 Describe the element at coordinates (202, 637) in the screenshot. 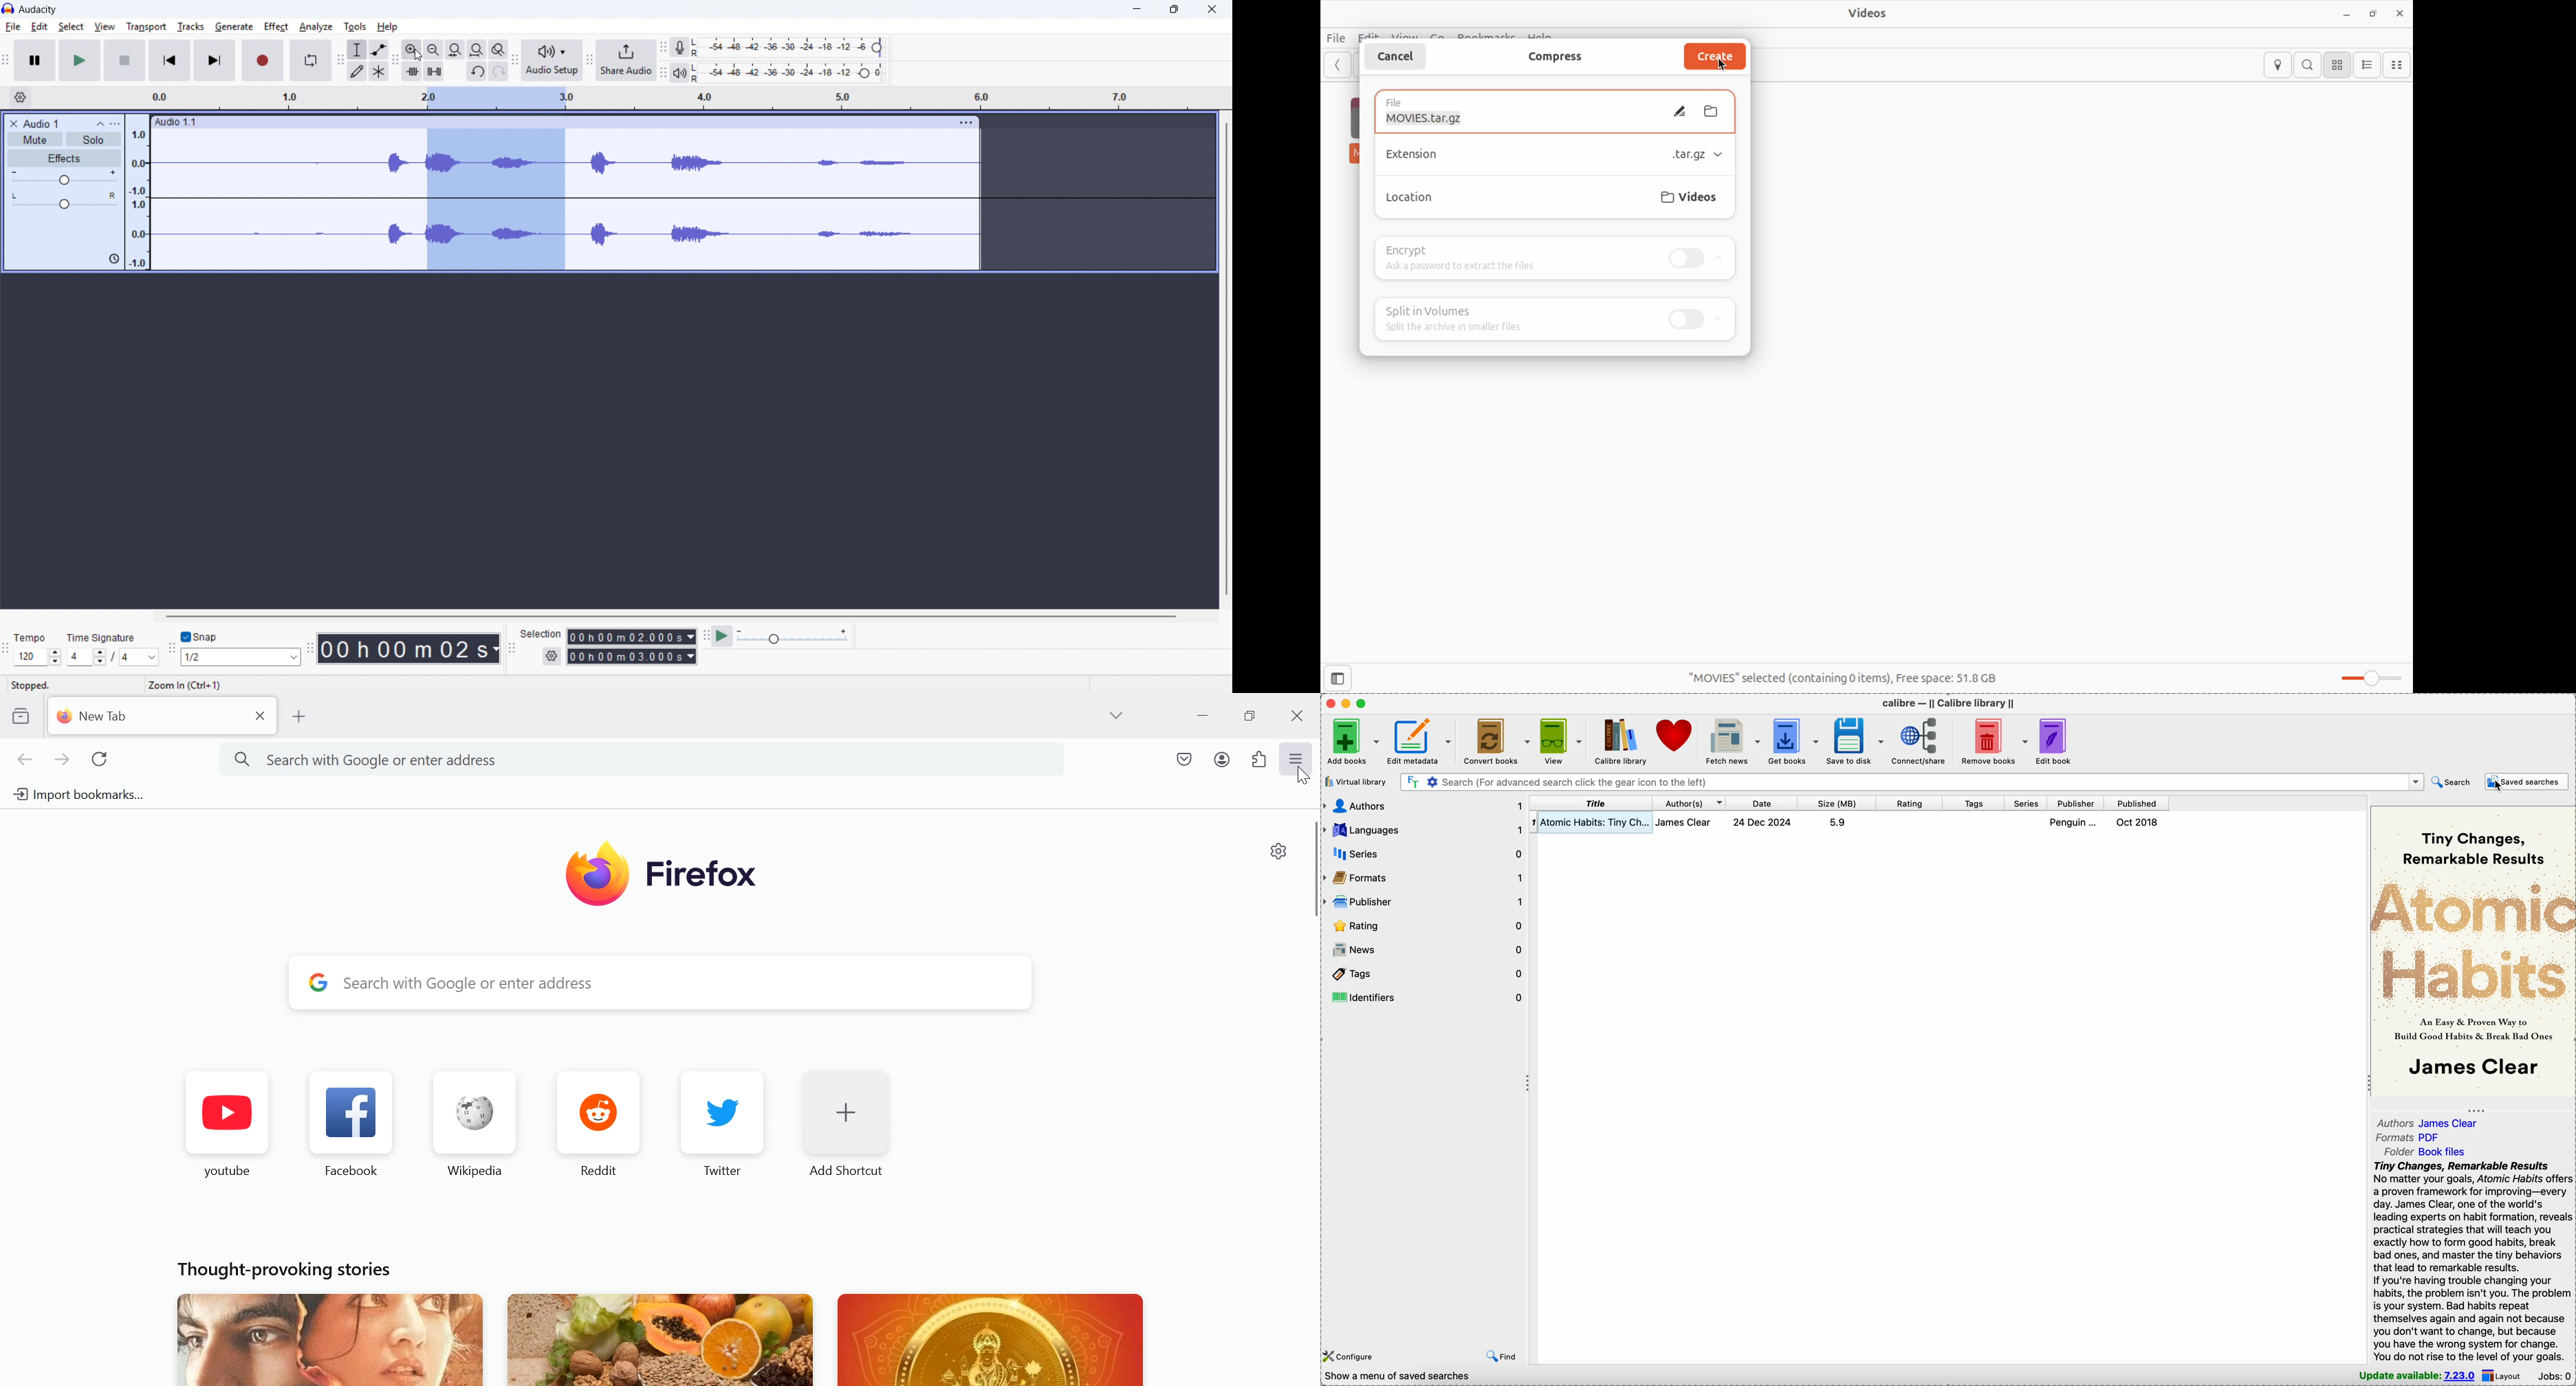

I see `Snap` at that location.